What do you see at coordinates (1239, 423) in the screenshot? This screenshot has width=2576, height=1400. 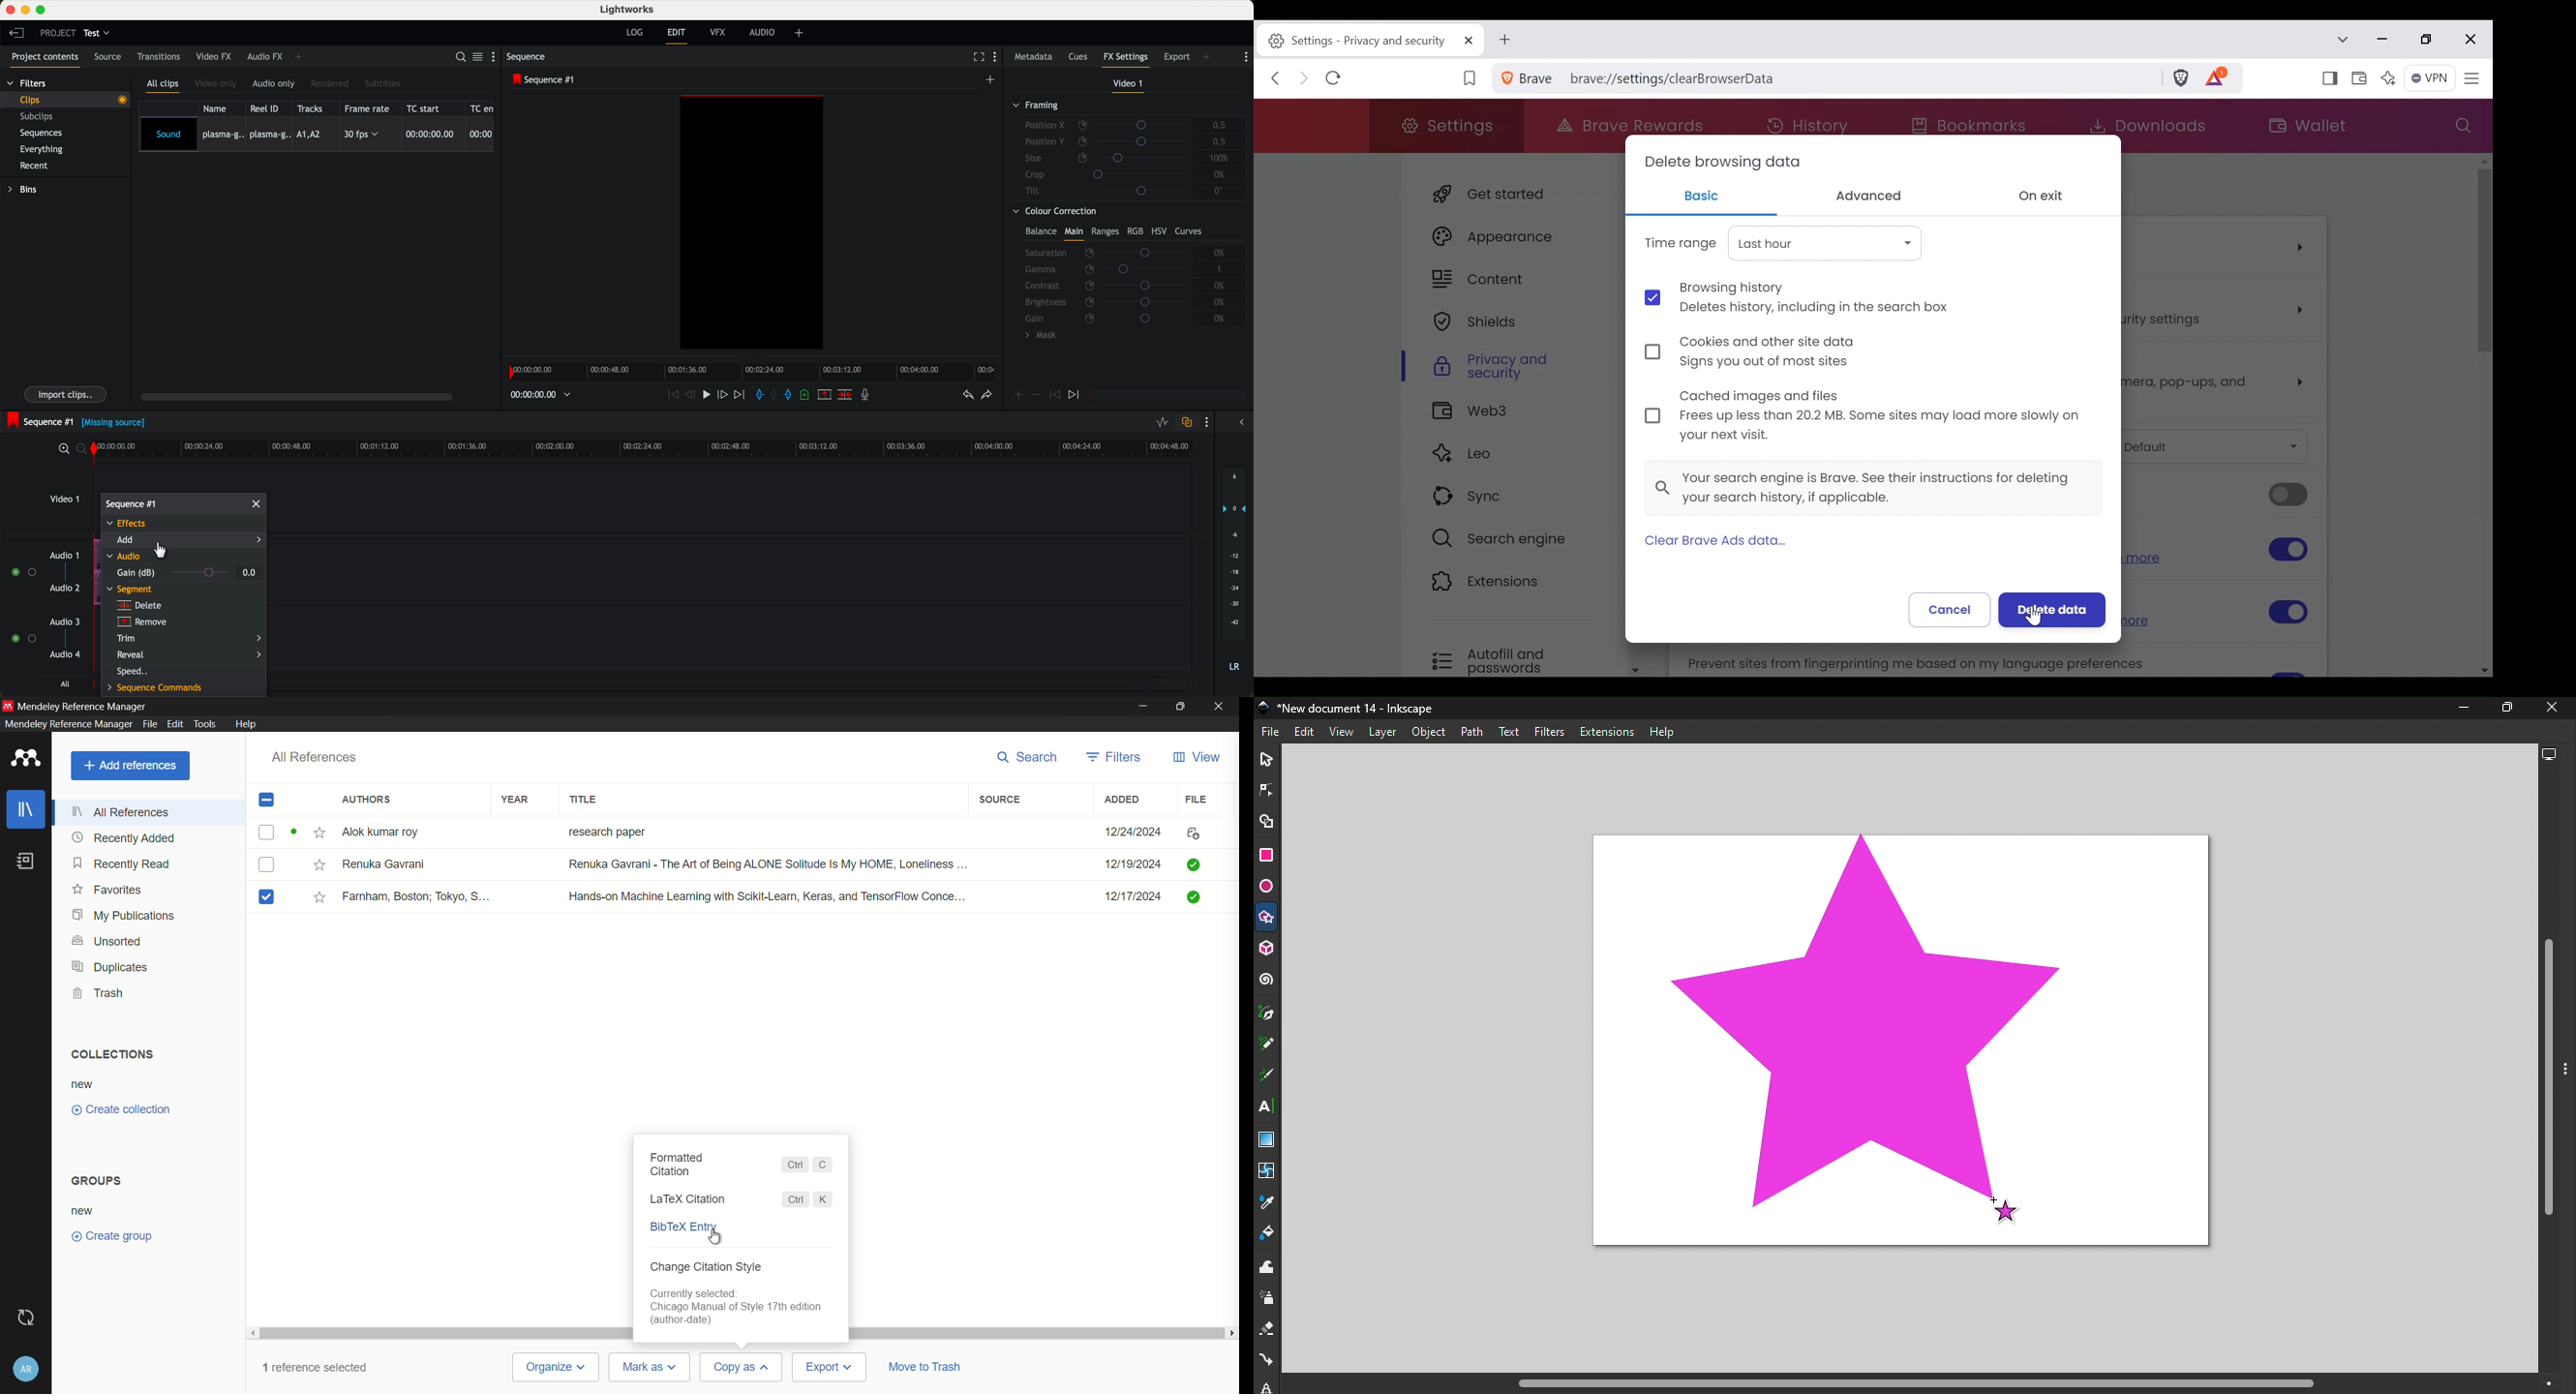 I see `arrow` at bounding box center [1239, 423].